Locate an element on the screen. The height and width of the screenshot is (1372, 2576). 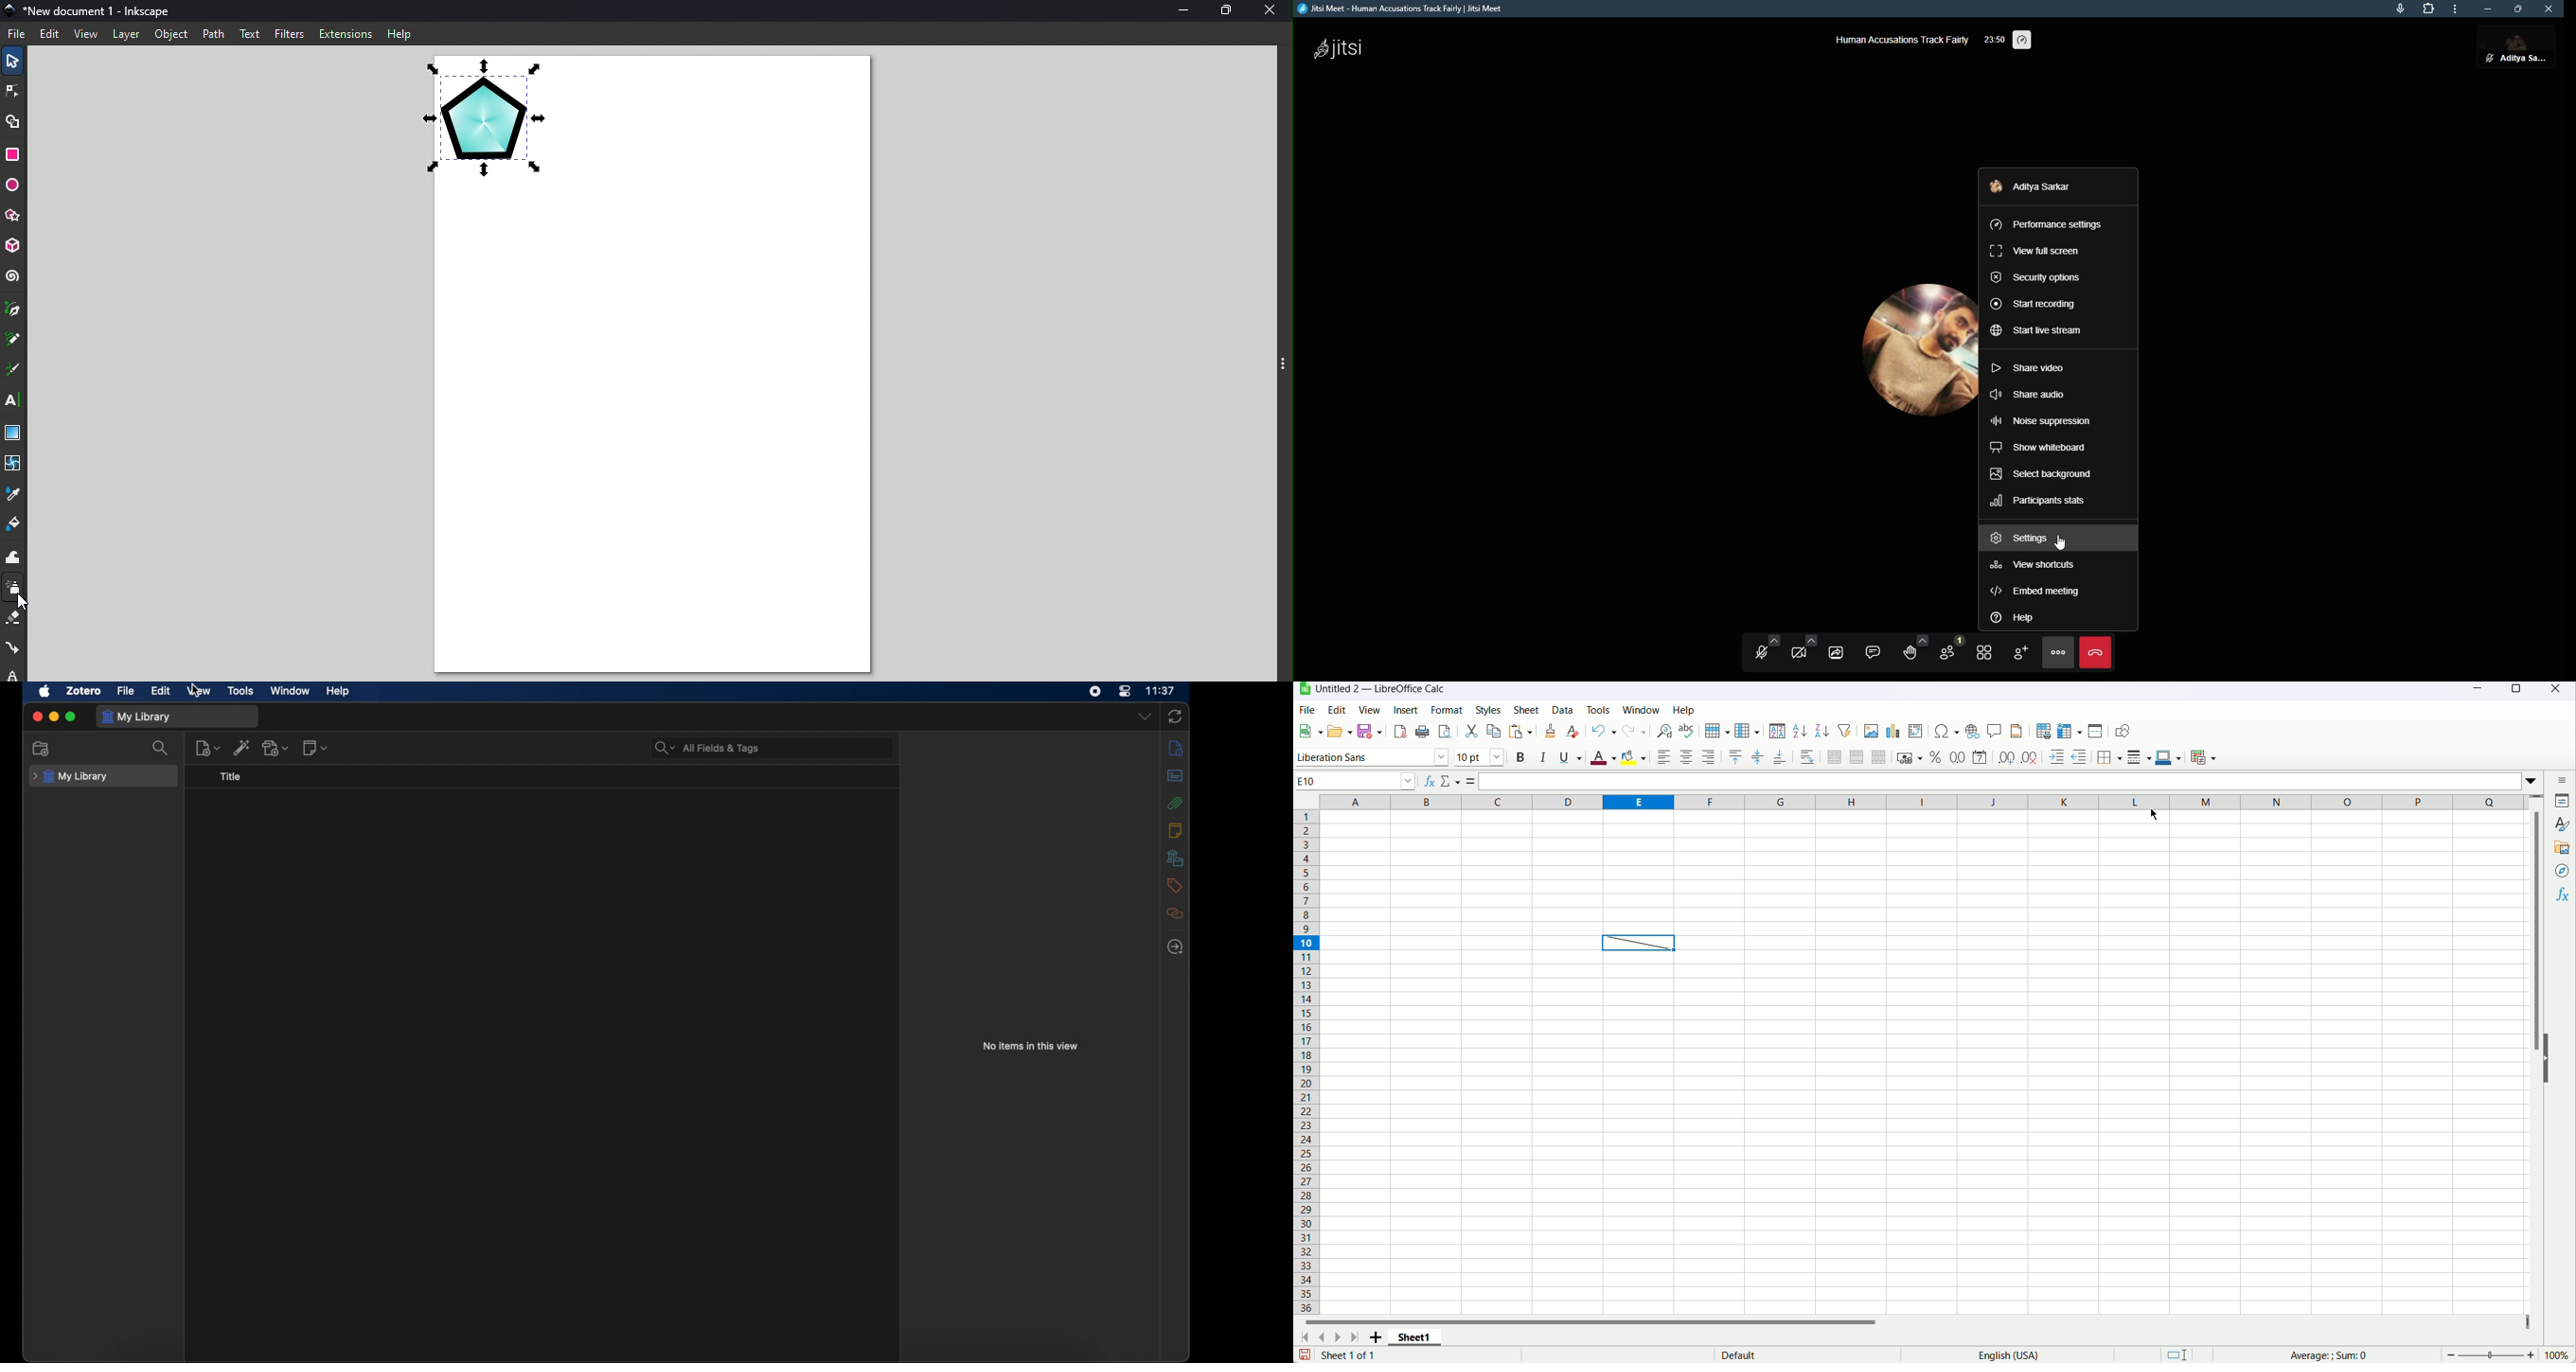
Minimize is located at coordinates (2477, 692).